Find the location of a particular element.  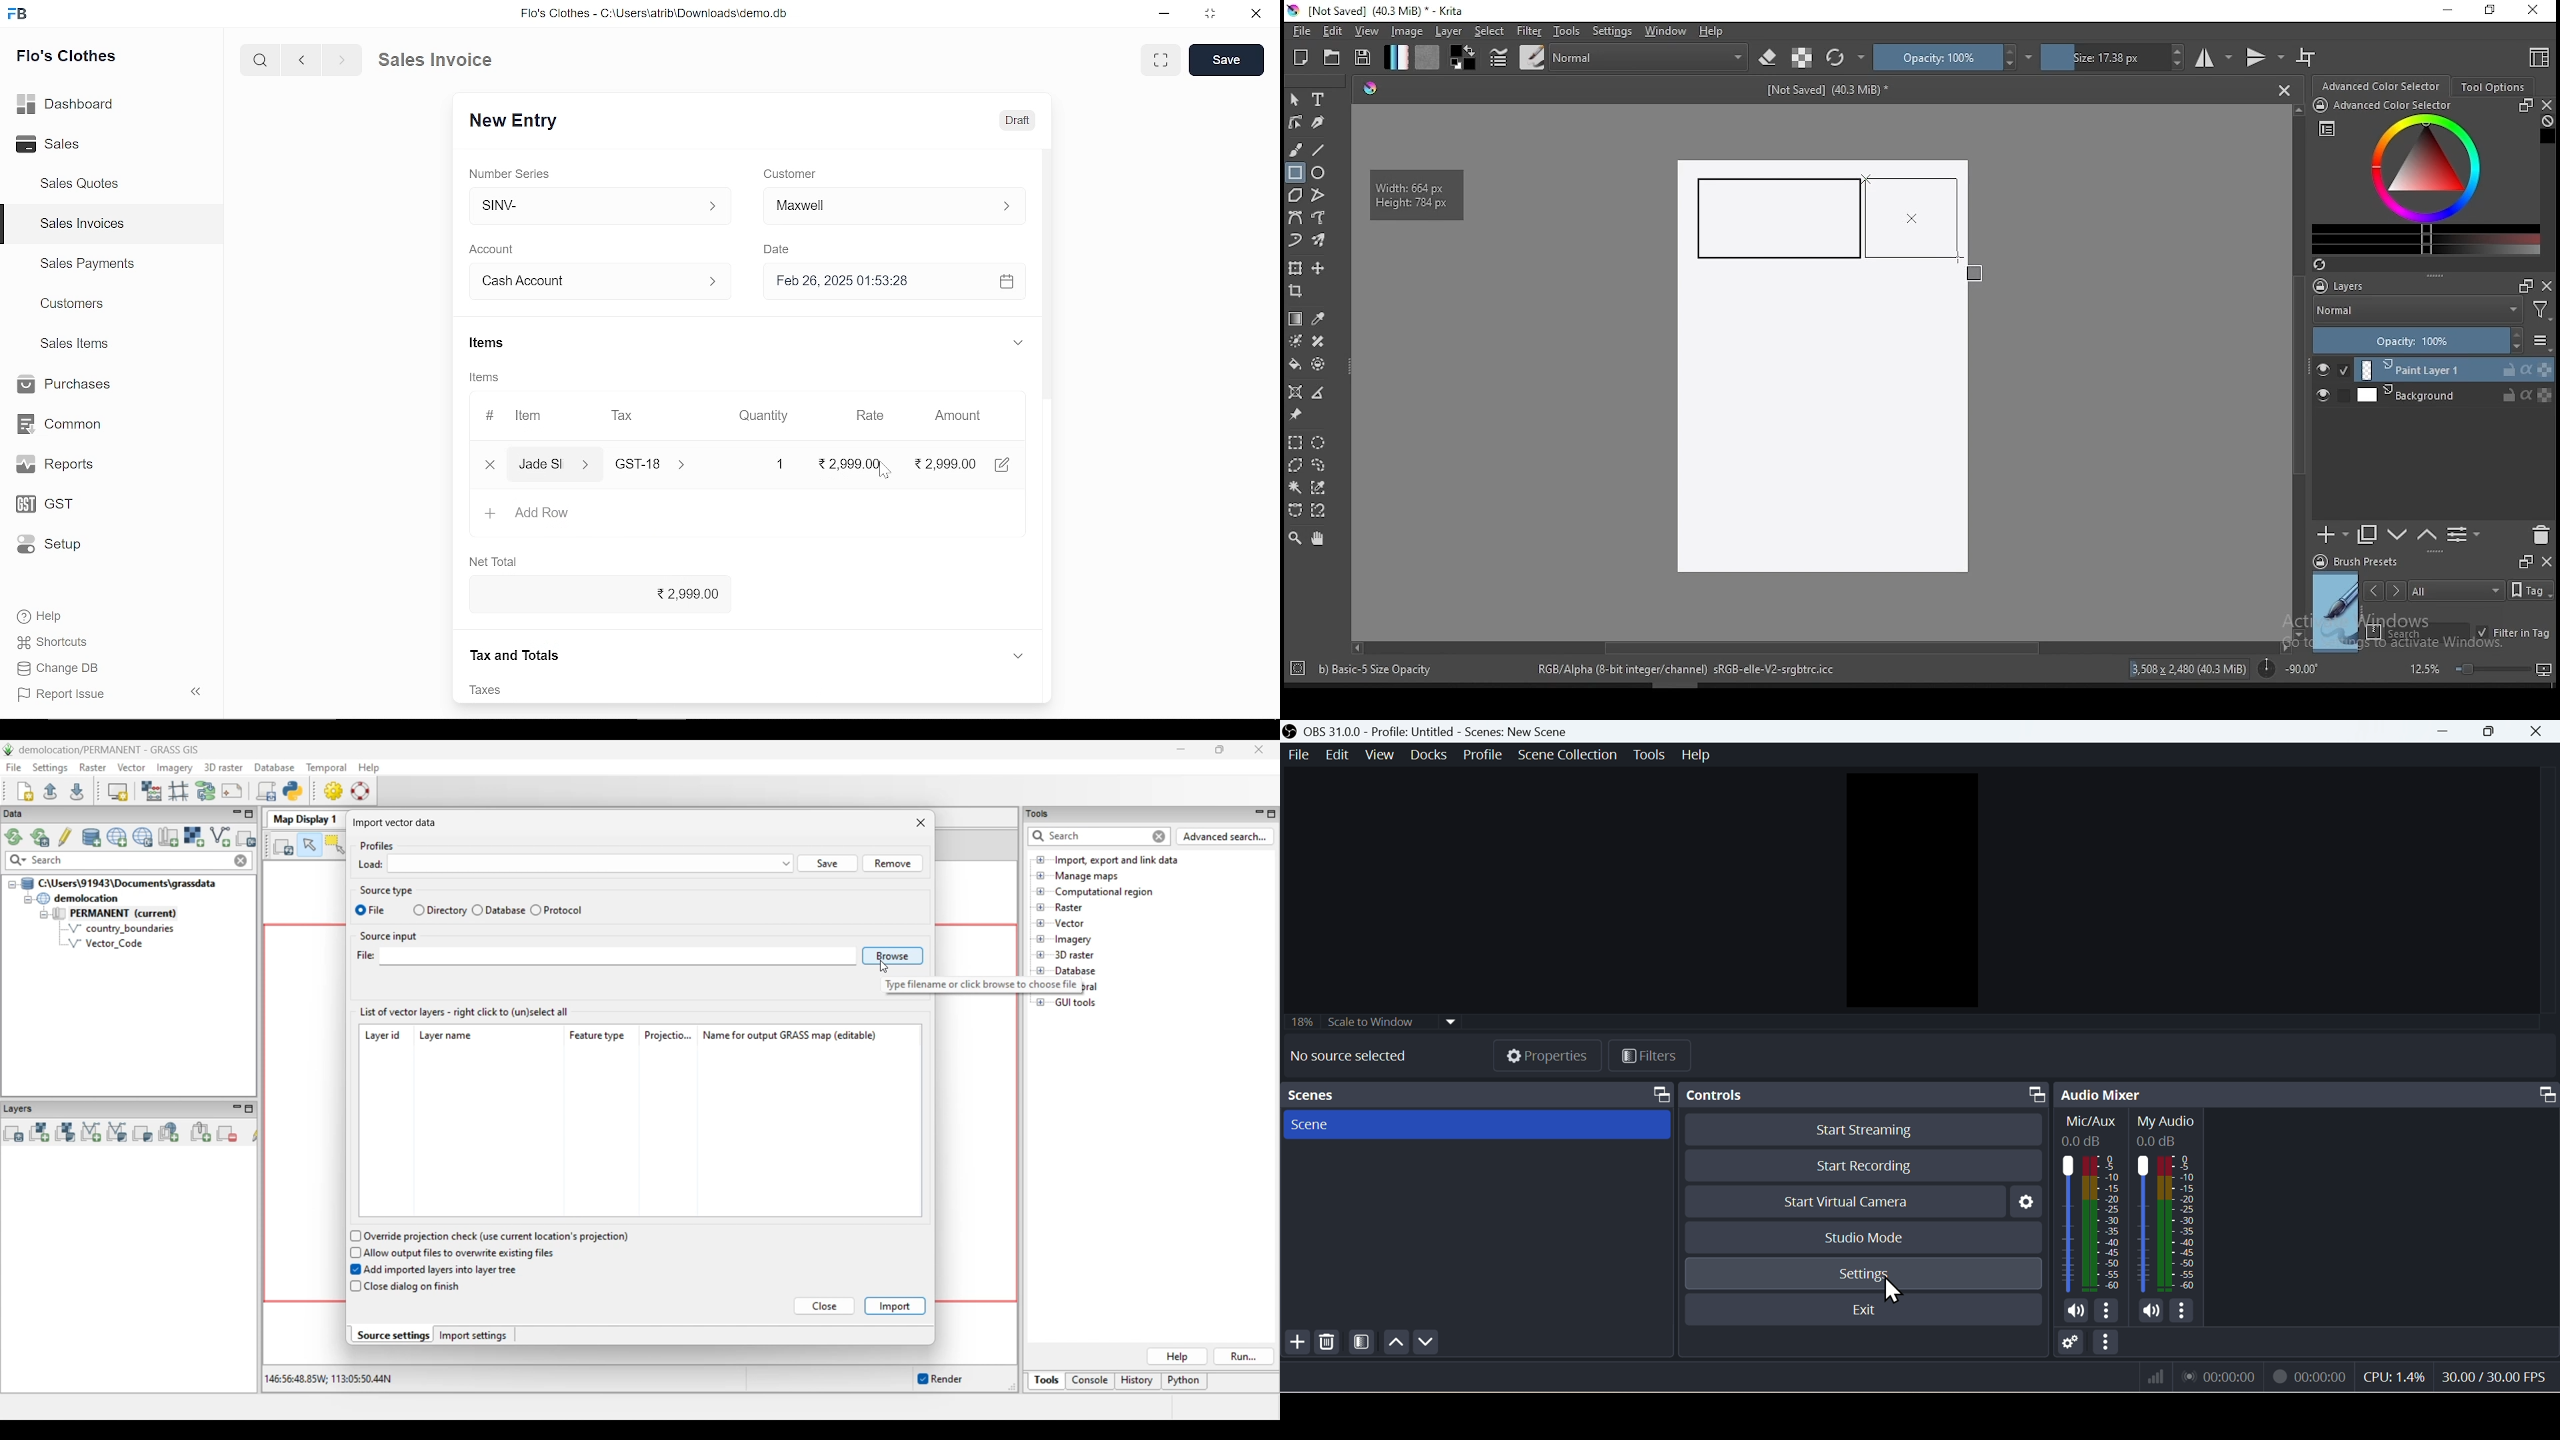

new rectangle is located at coordinates (1776, 218).